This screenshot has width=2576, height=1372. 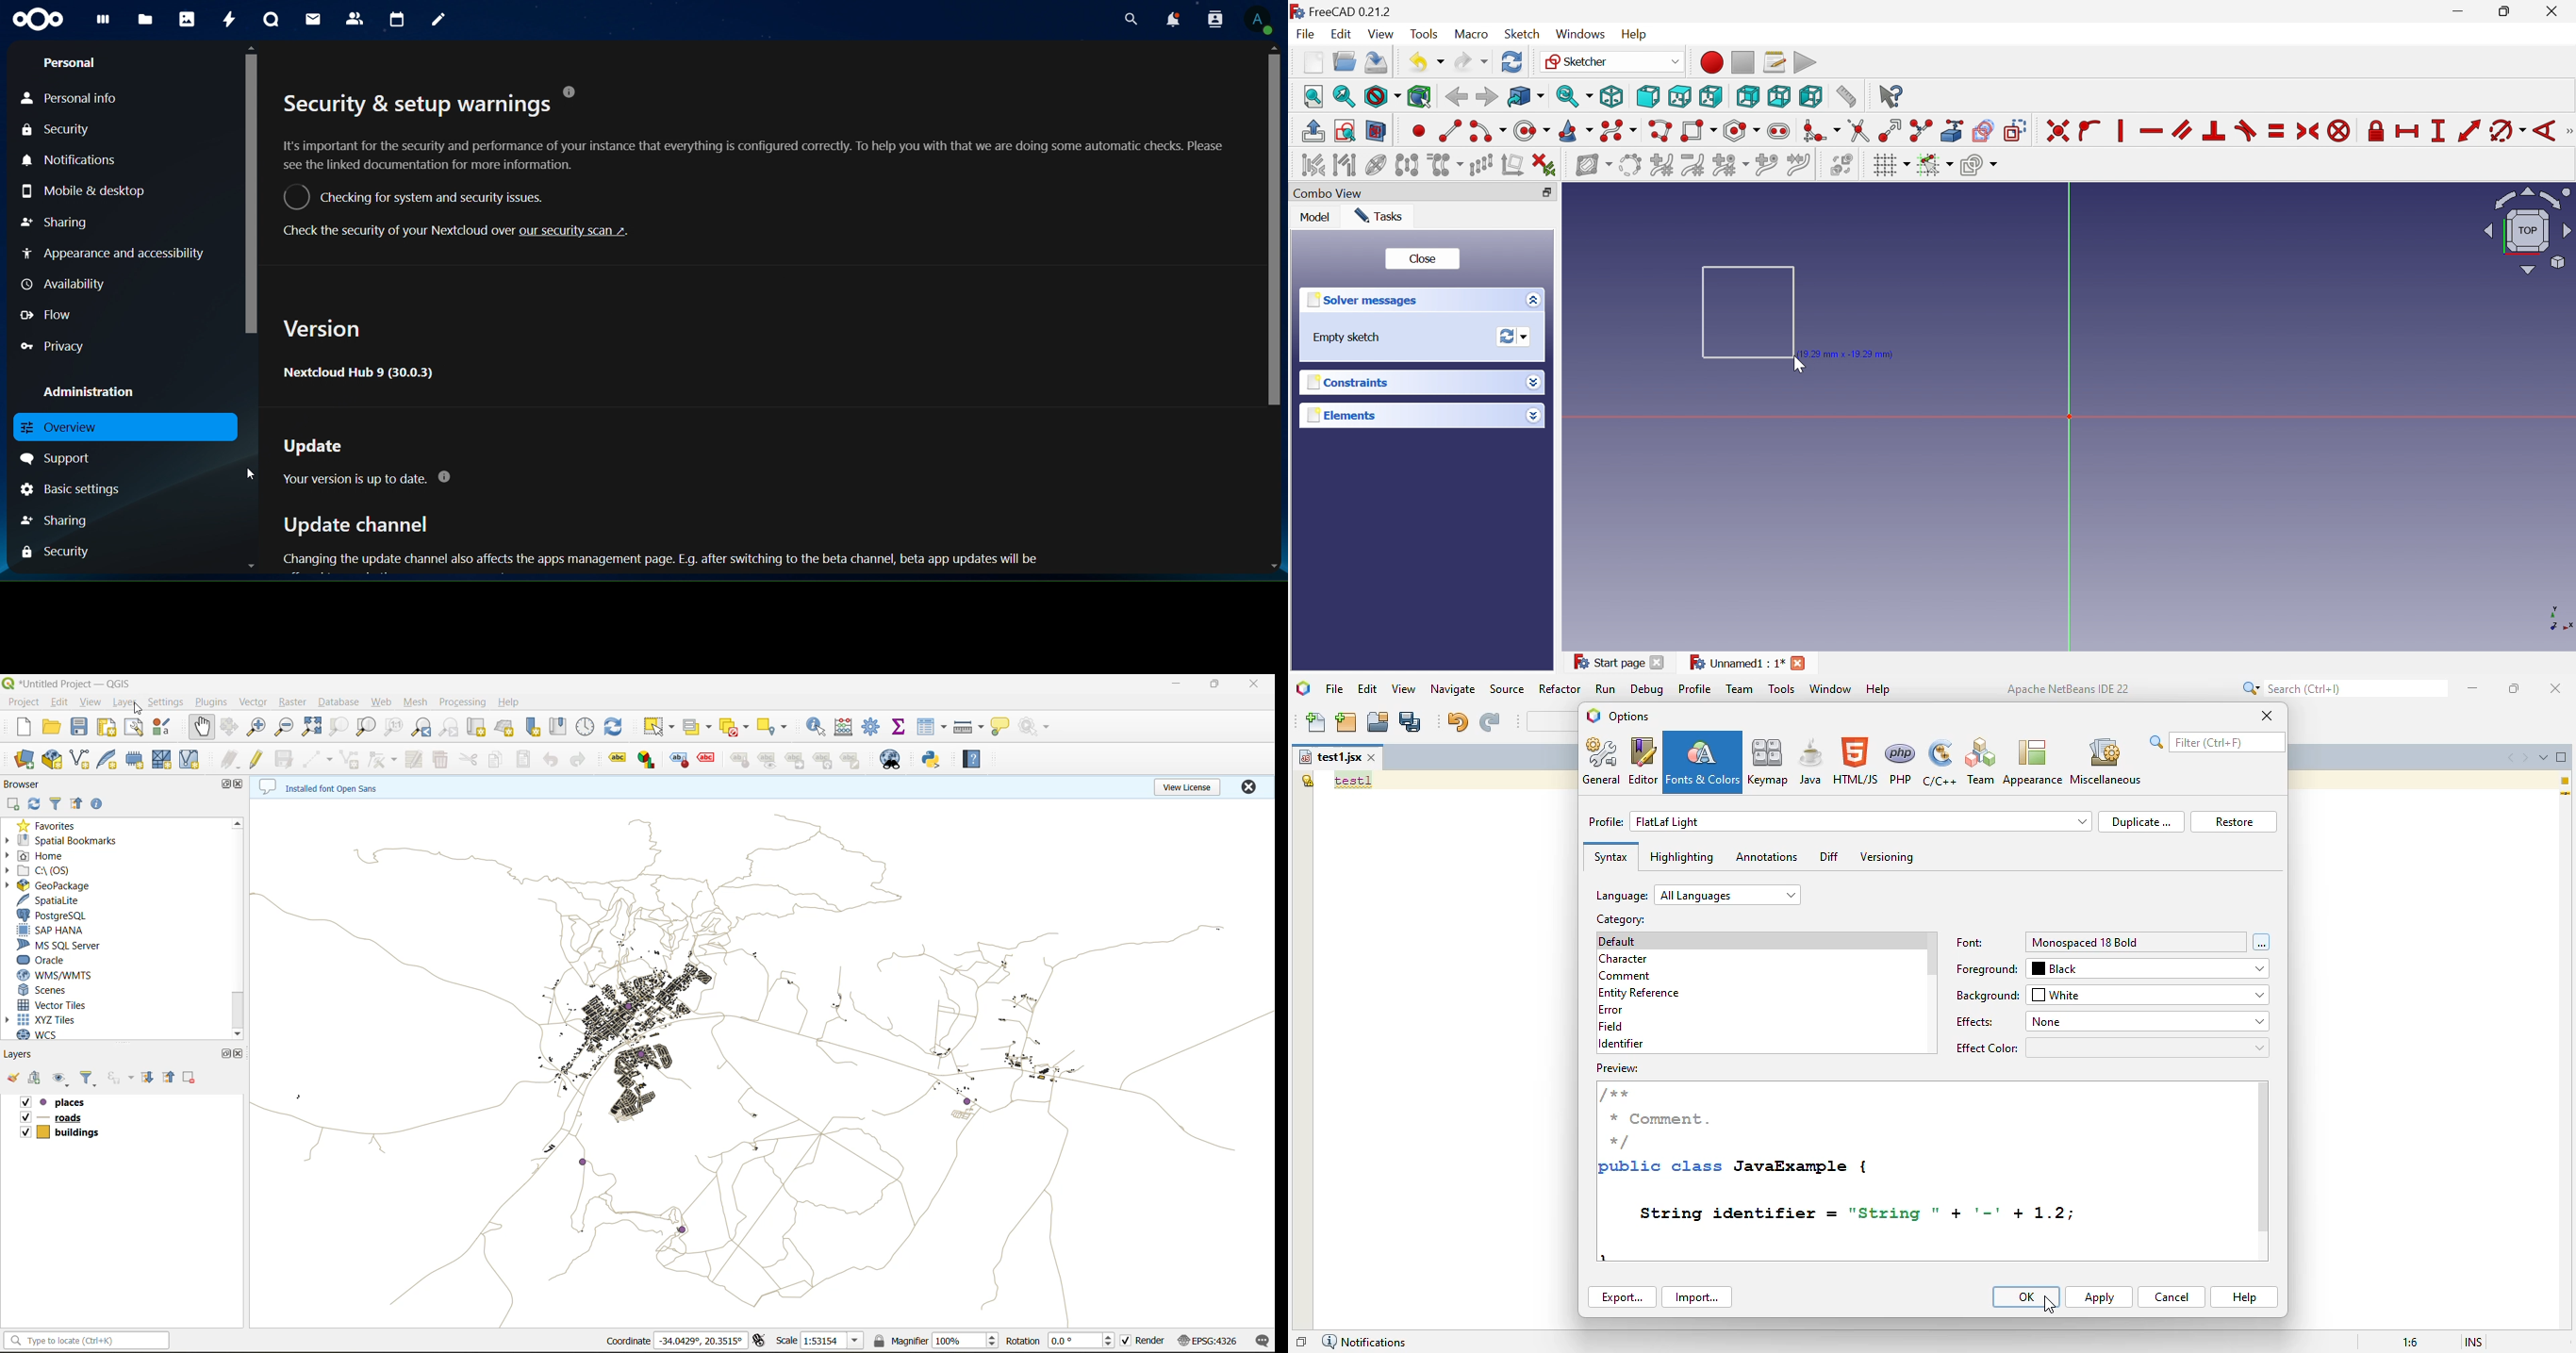 I want to click on undo, so click(x=556, y=762).